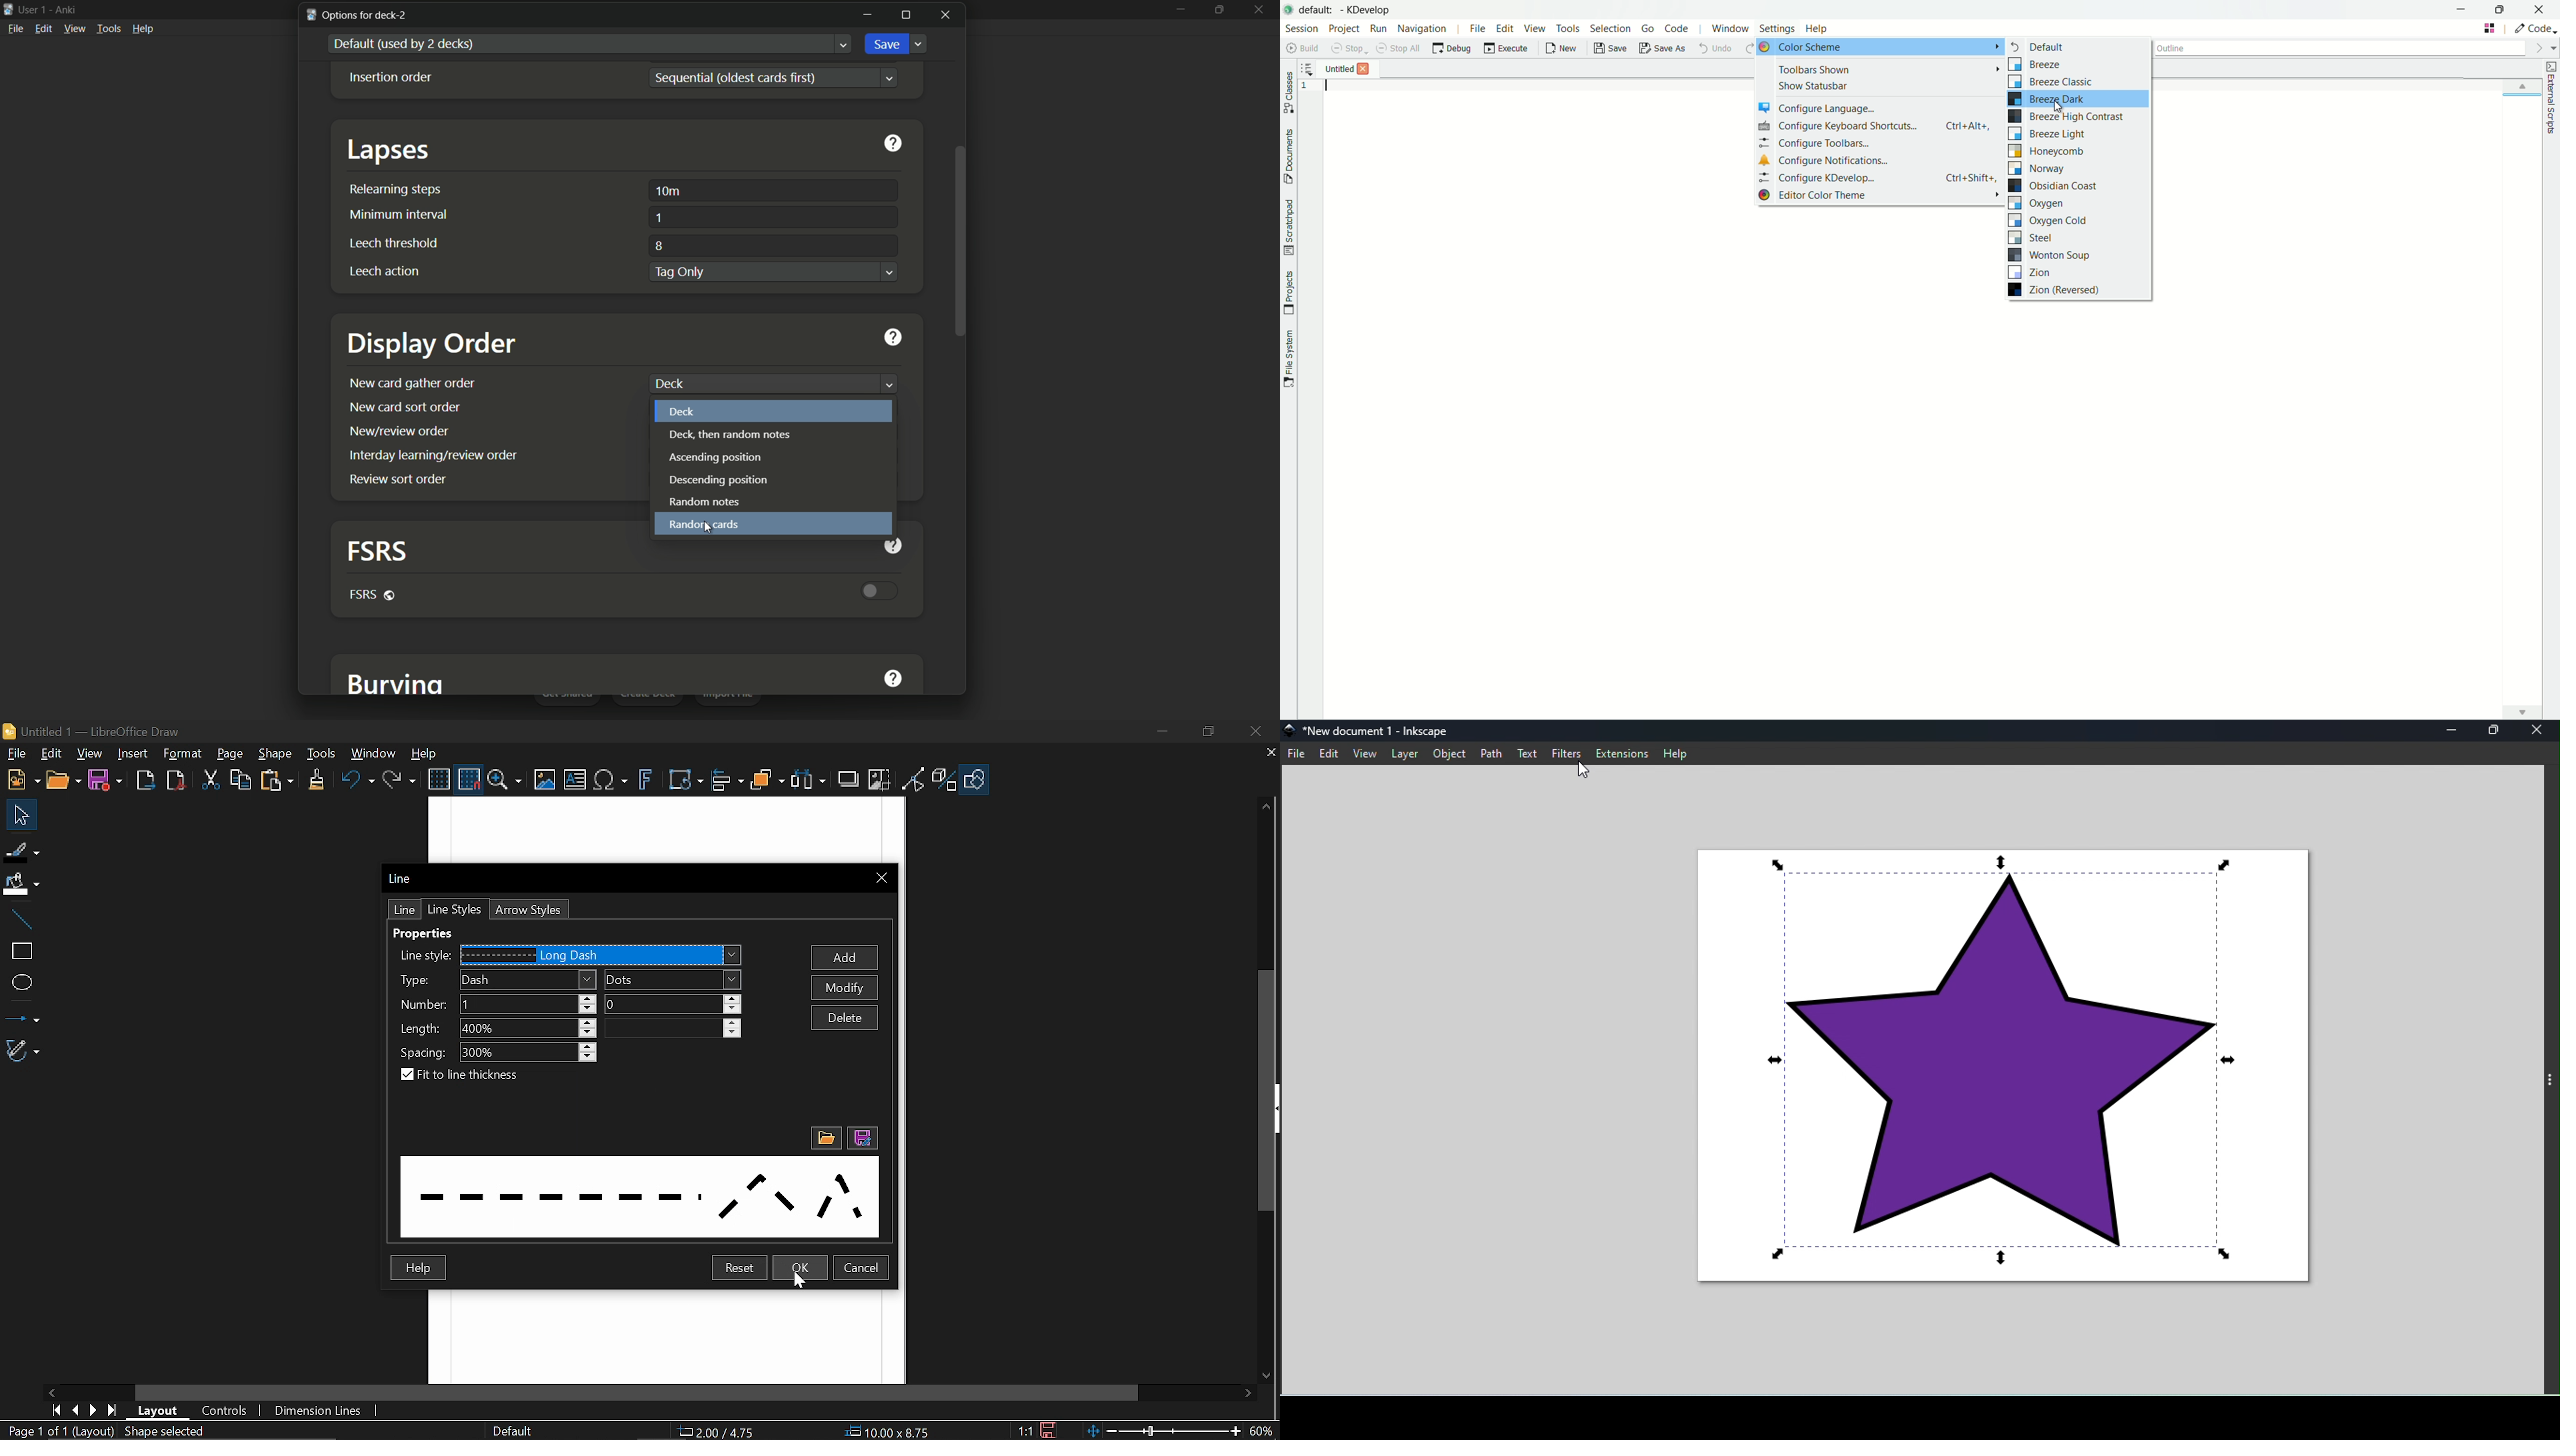 The height and width of the screenshot is (1456, 2576). I want to click on save, so click(889, 45).